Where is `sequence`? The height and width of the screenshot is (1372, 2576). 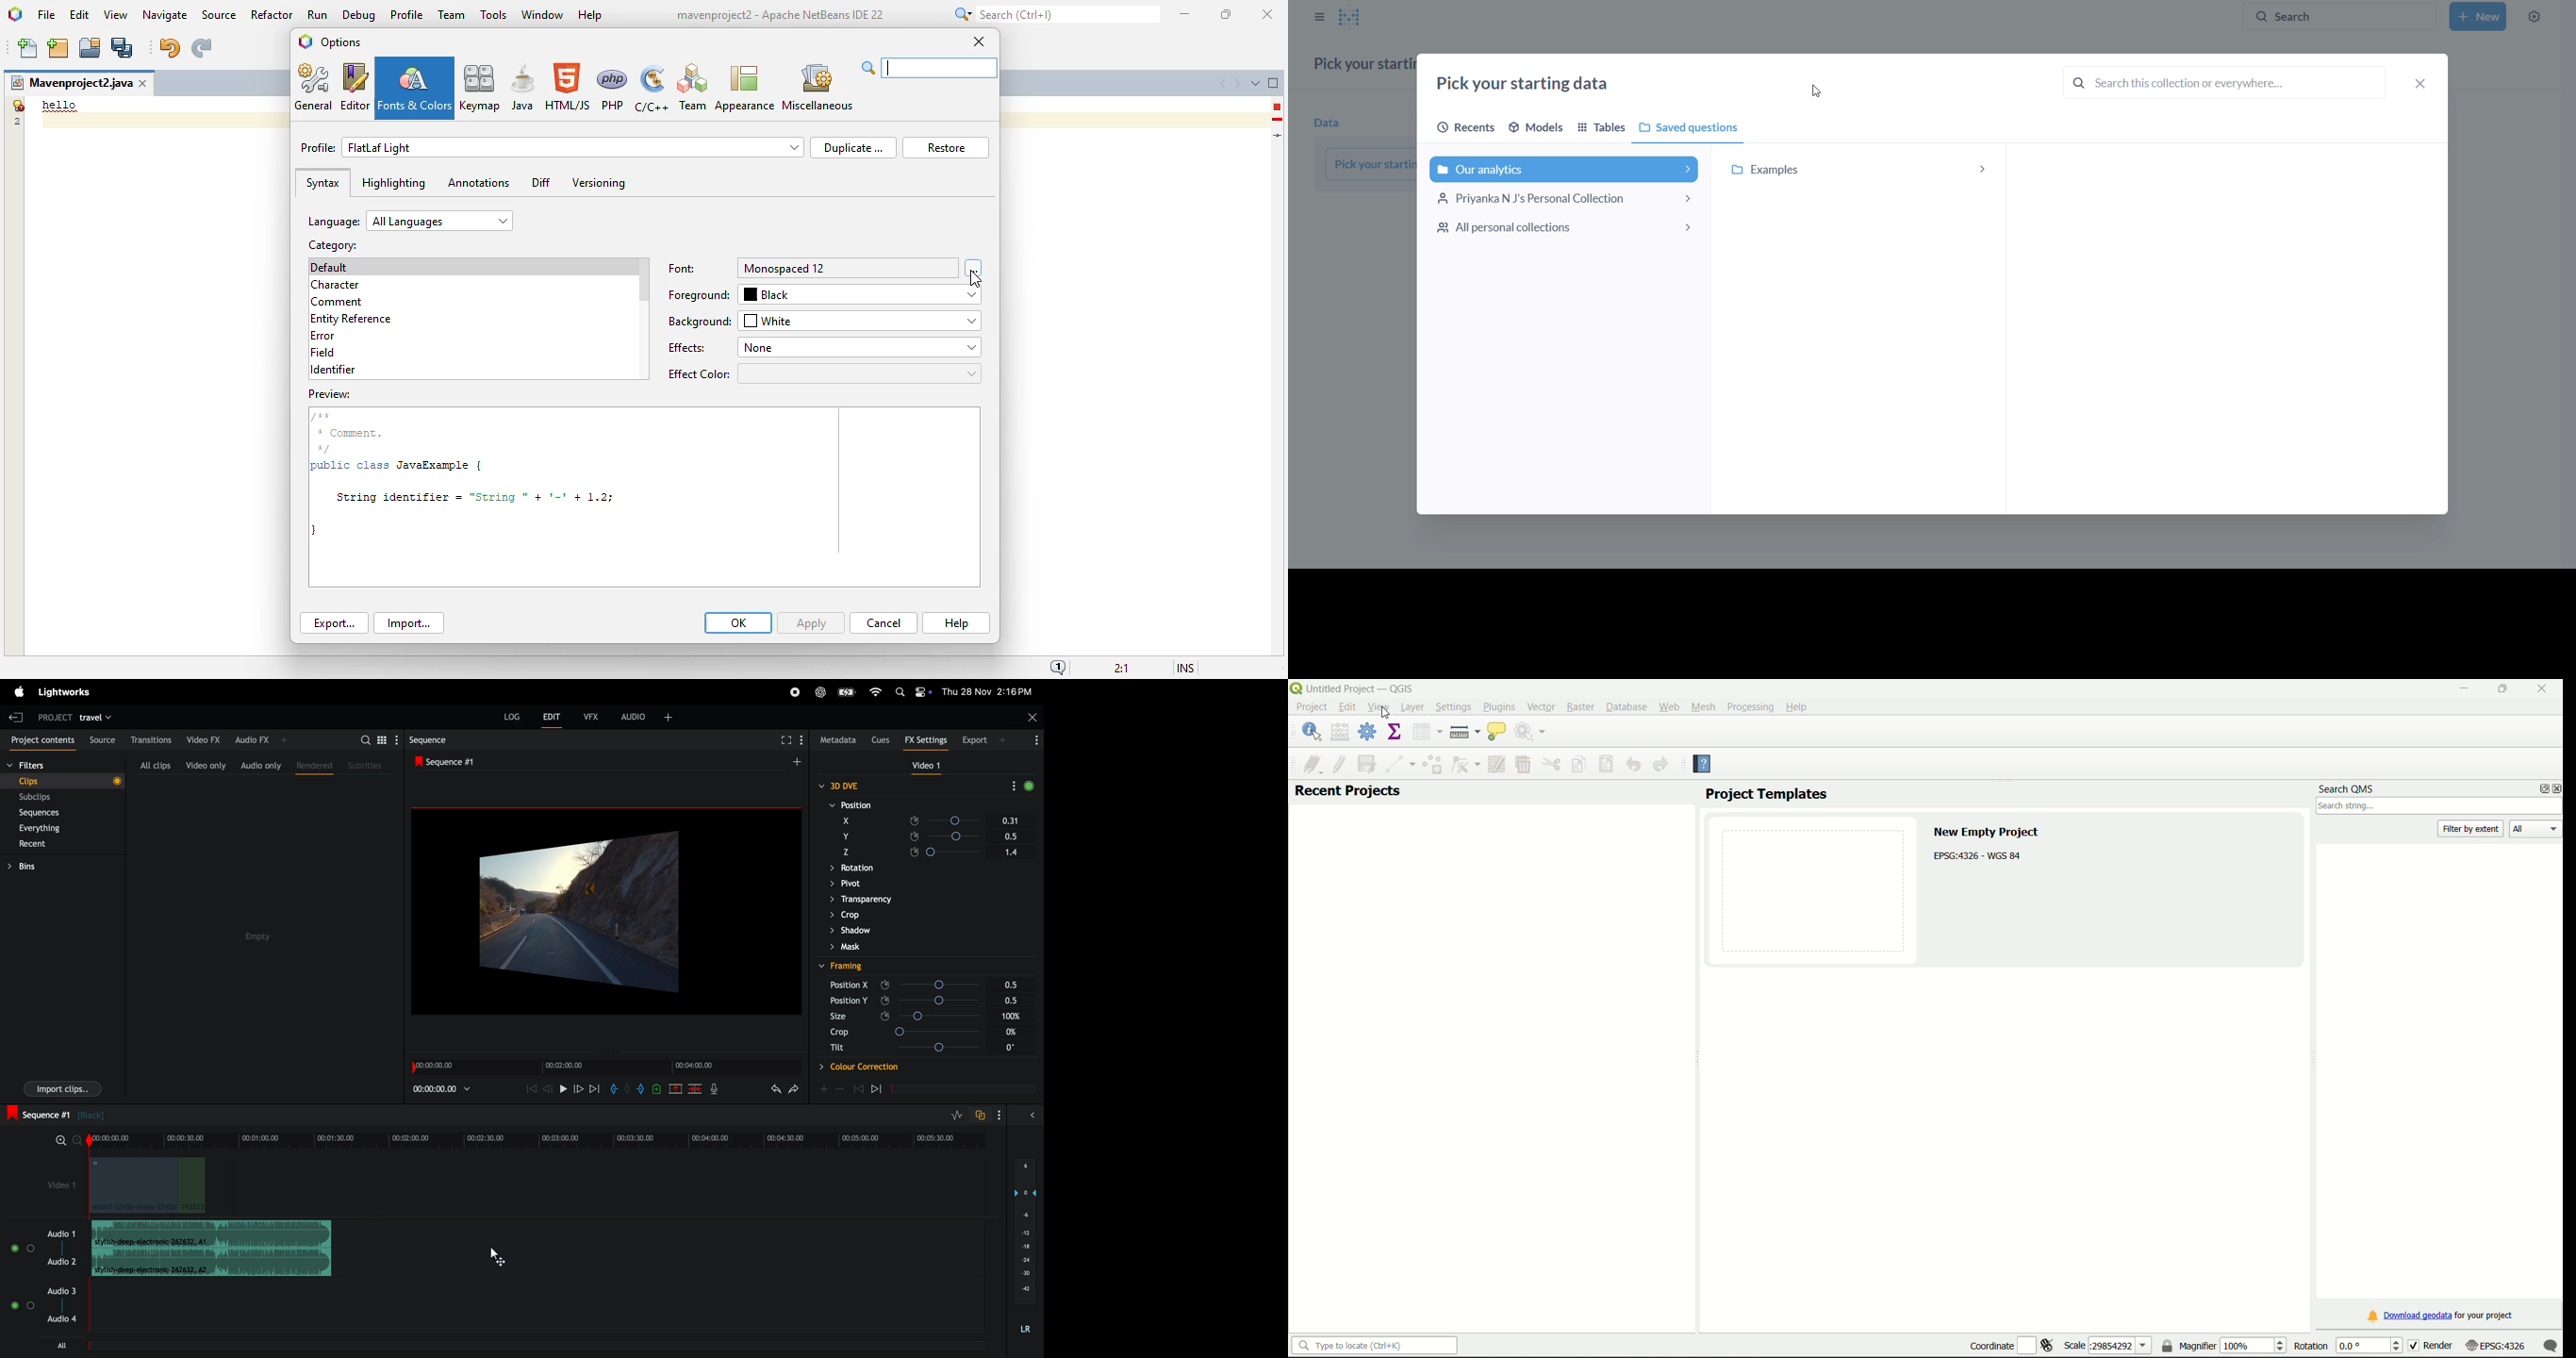 sequence is located at coordinates (437, 740).